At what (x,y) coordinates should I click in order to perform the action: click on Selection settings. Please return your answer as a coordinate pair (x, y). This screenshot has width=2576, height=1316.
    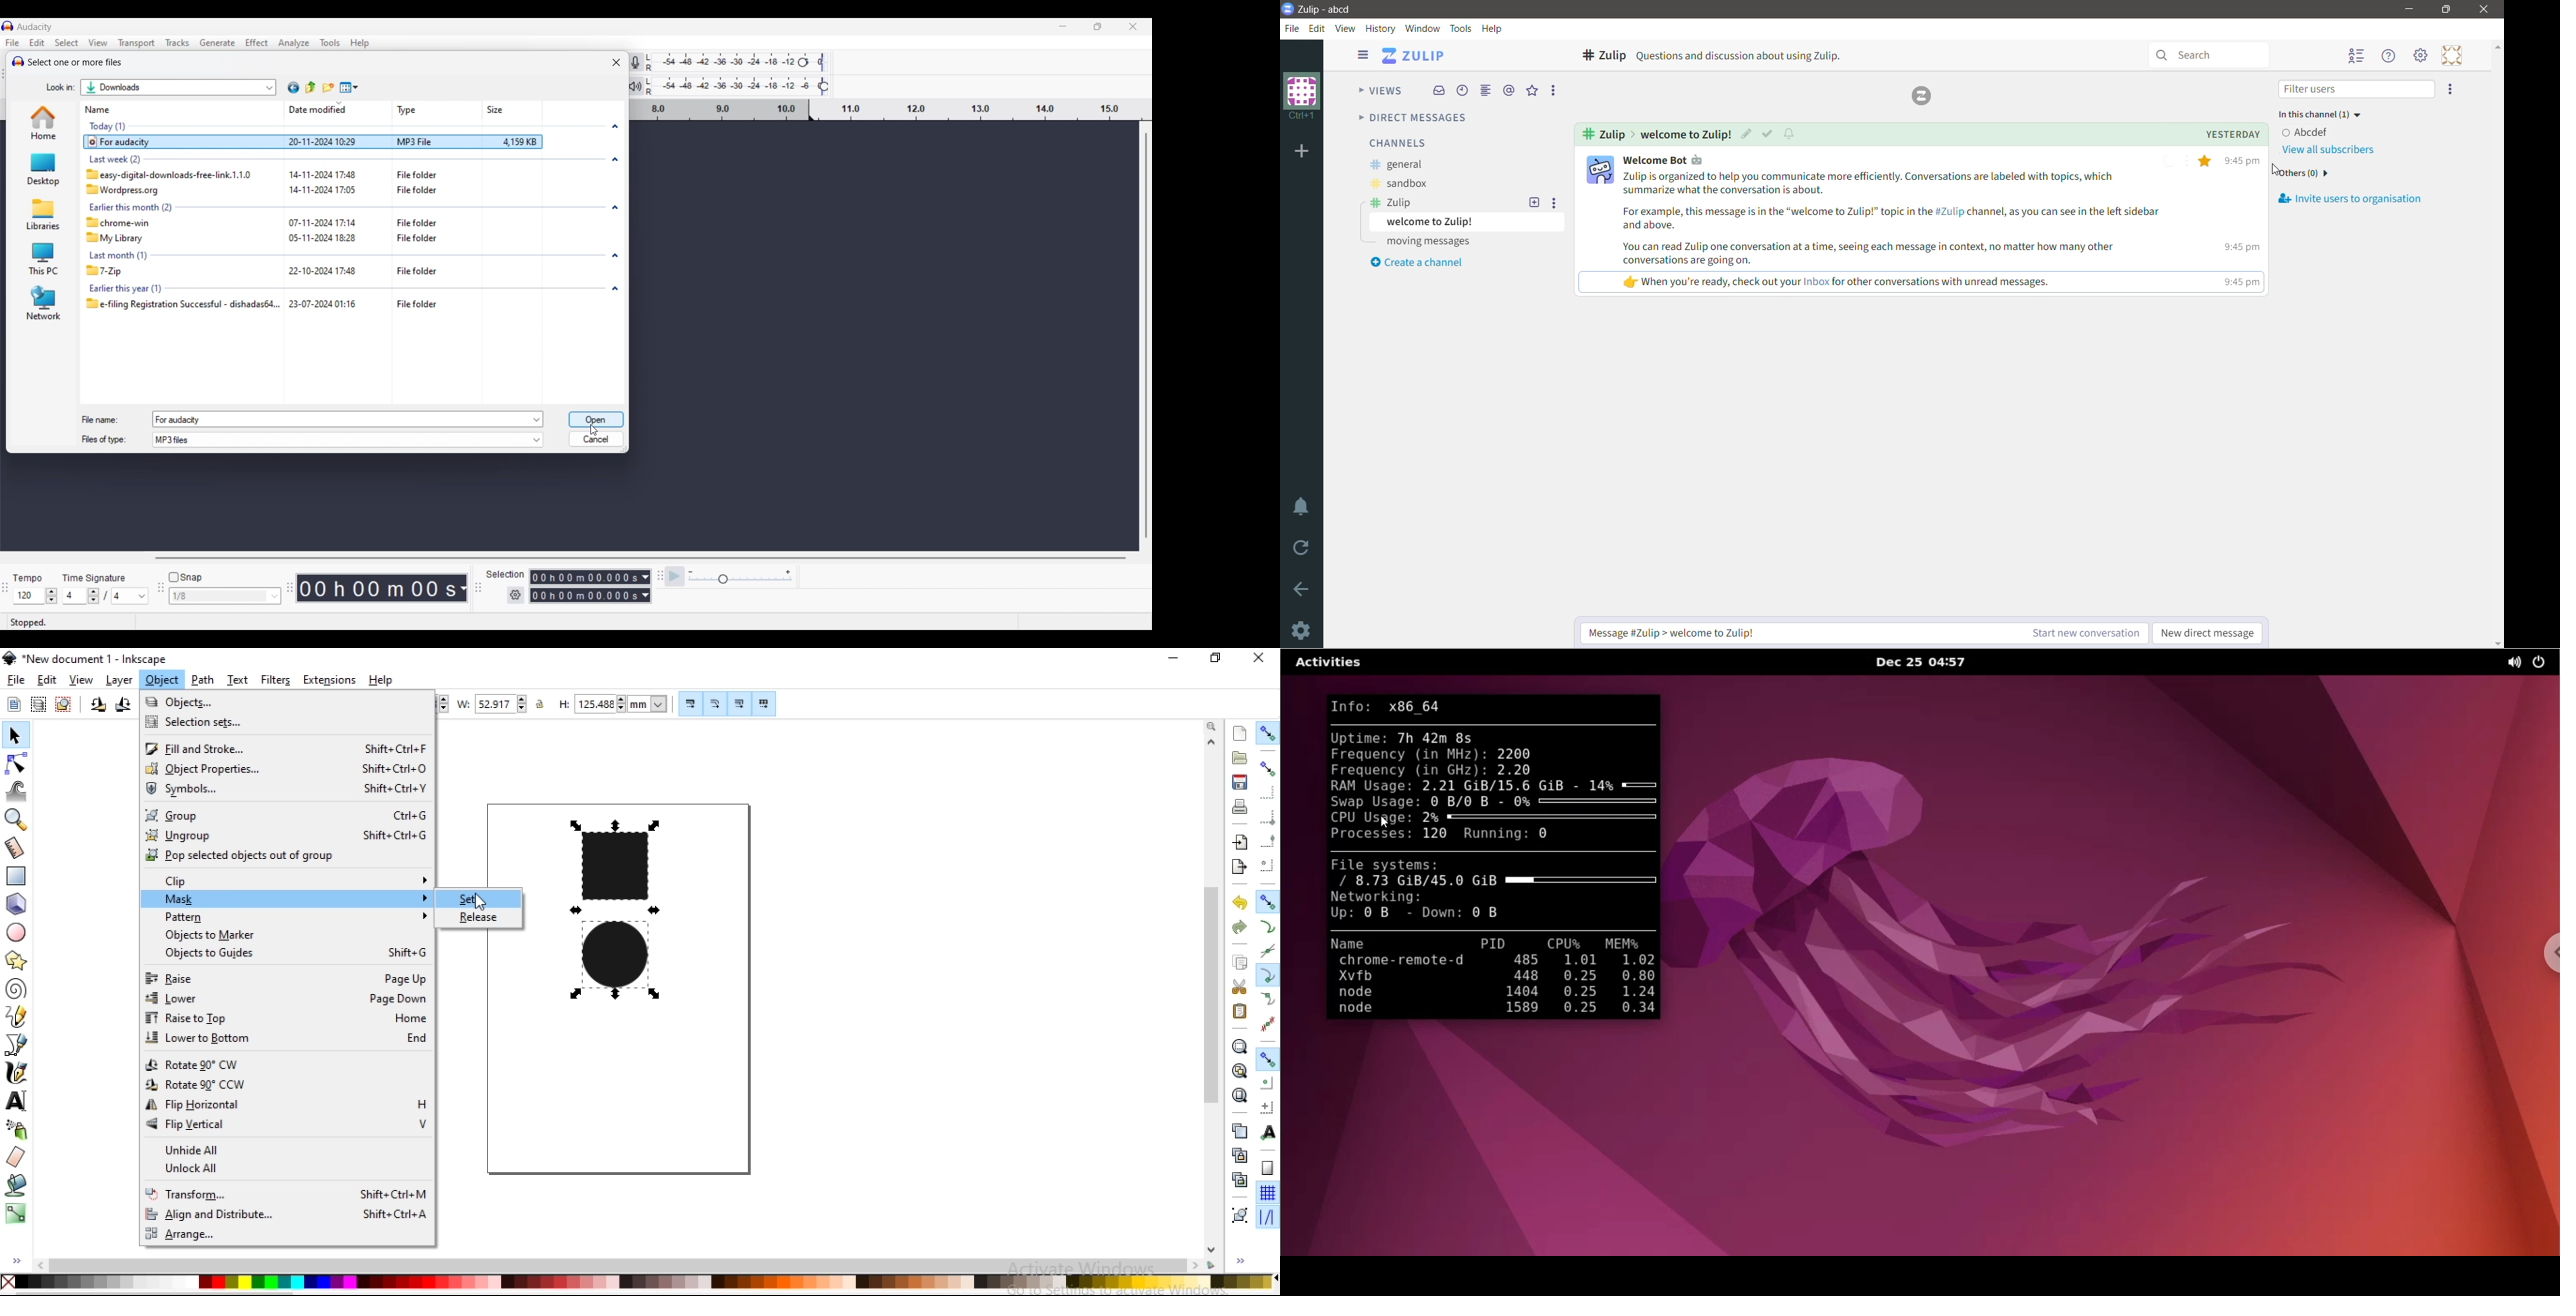
    Looking at the image, I should click on (516, 595).